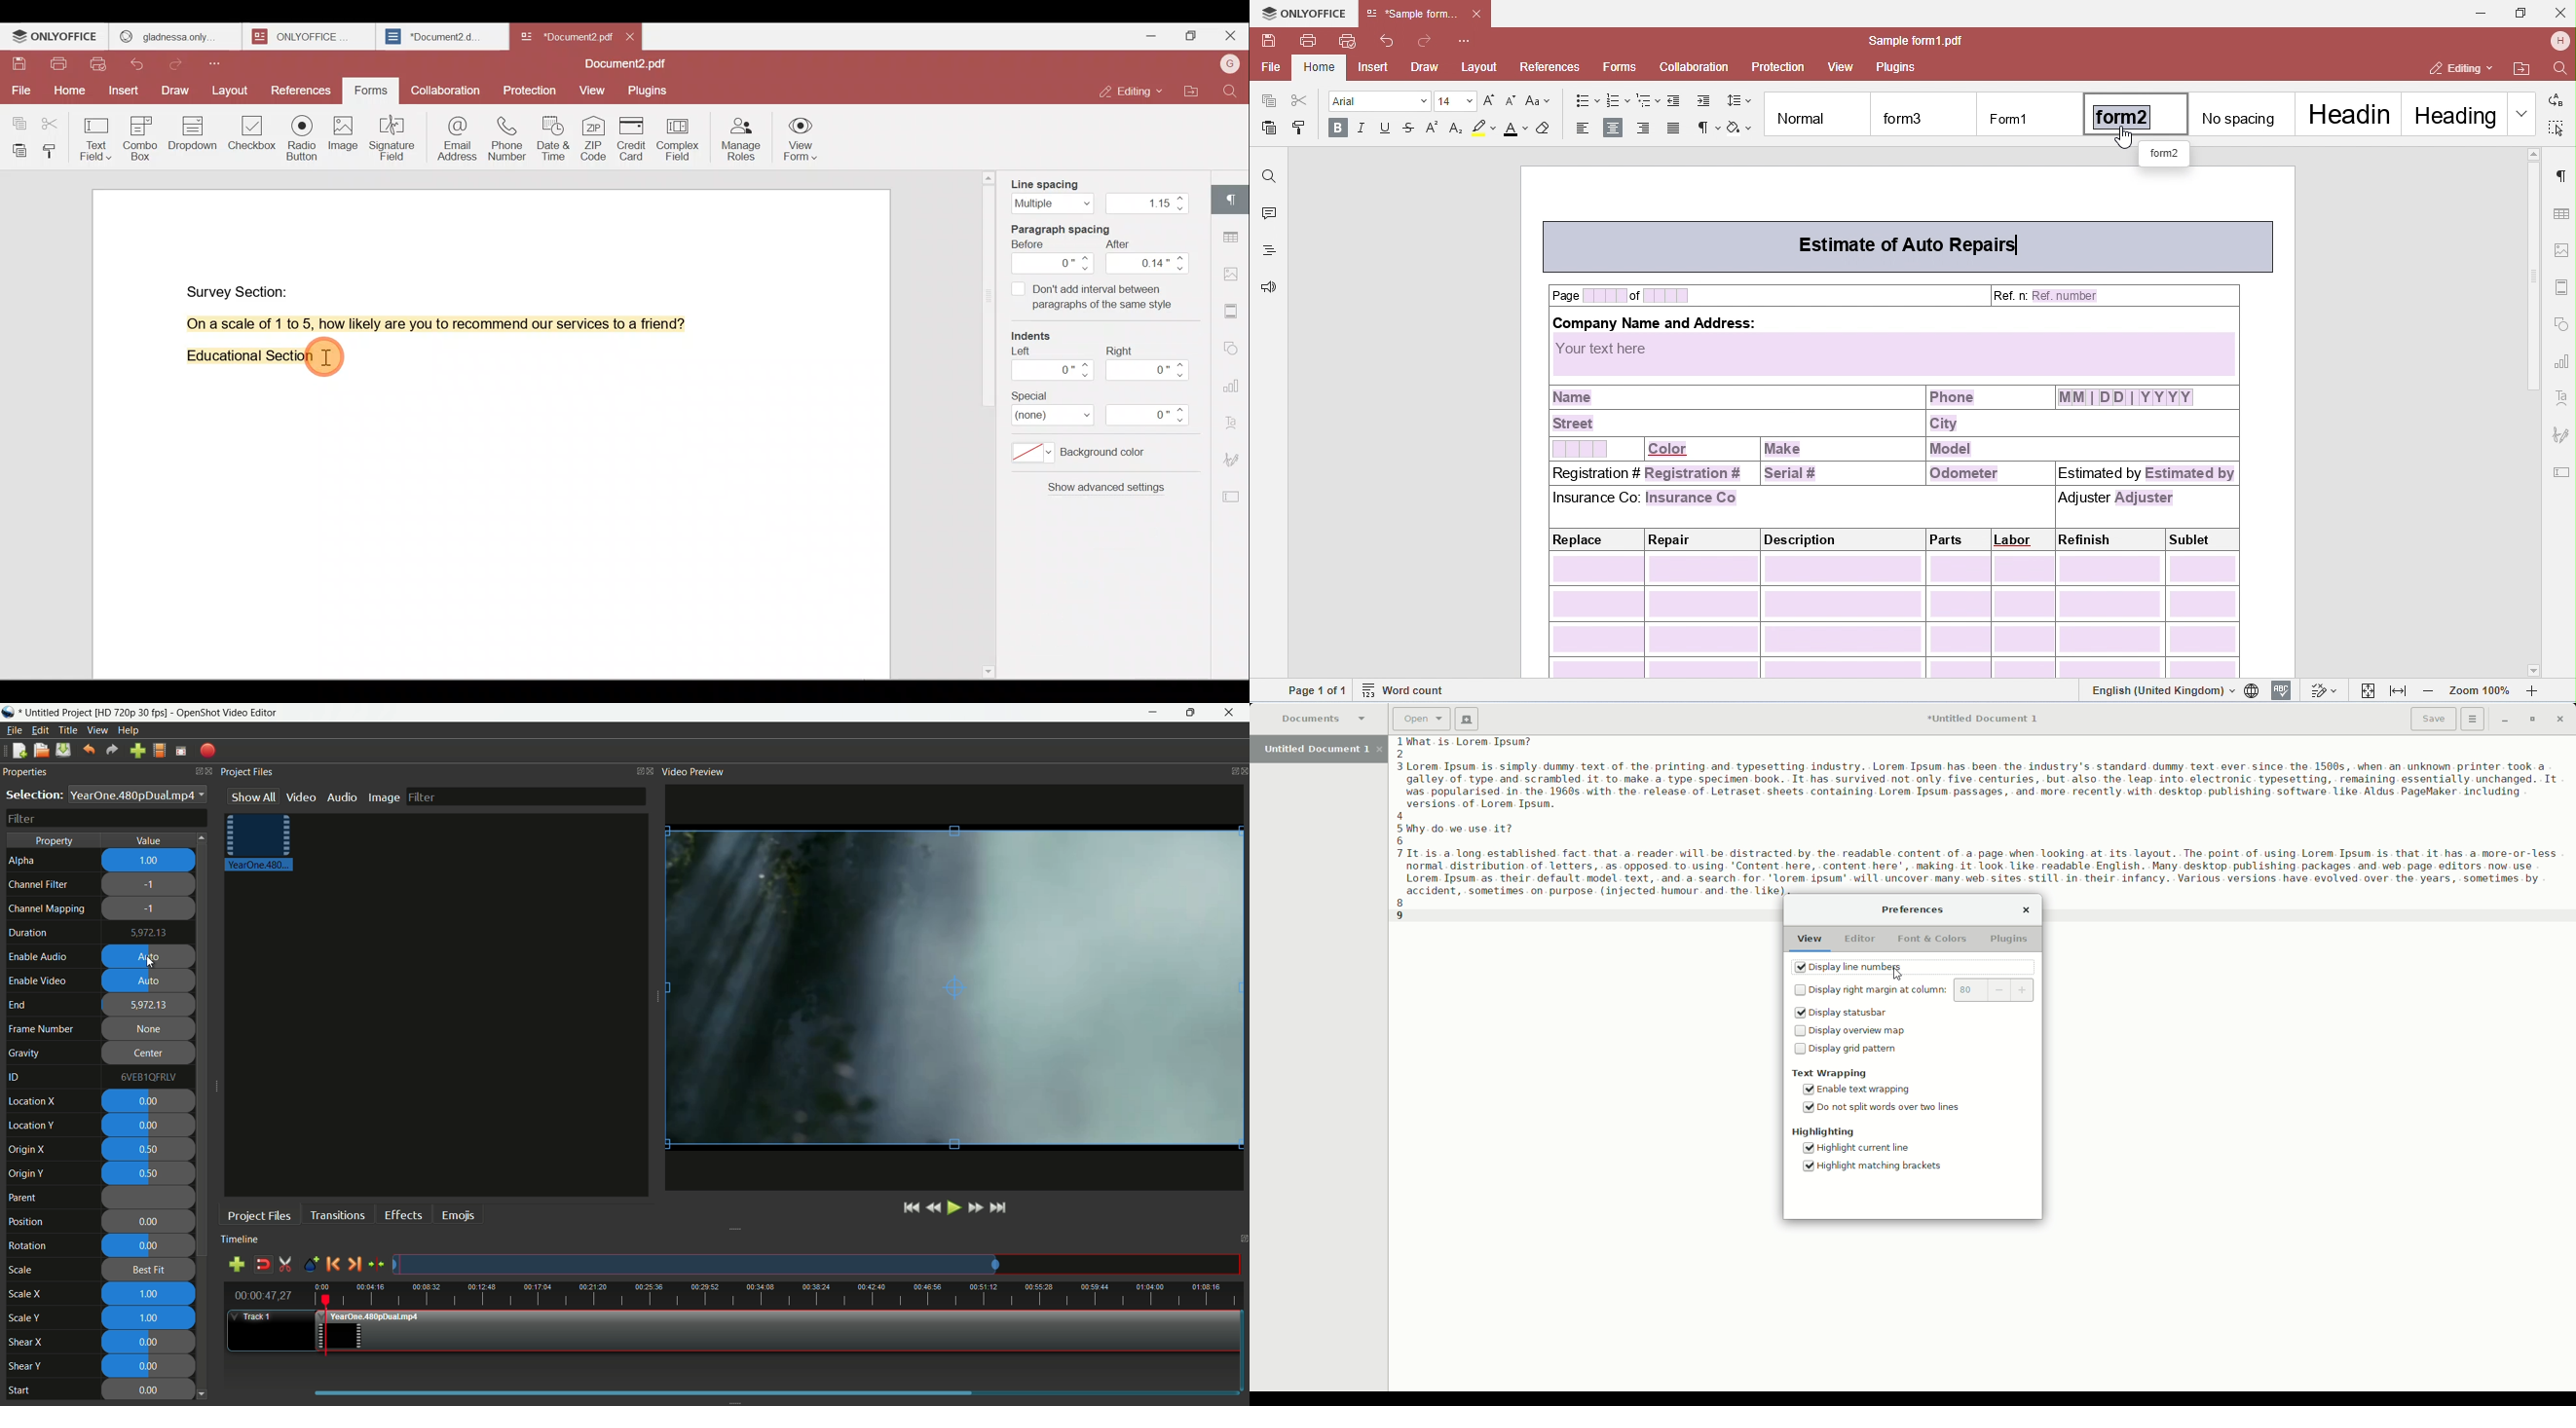 The image size is (2576, 1428). I want to click on Close, so click(2030, 910).